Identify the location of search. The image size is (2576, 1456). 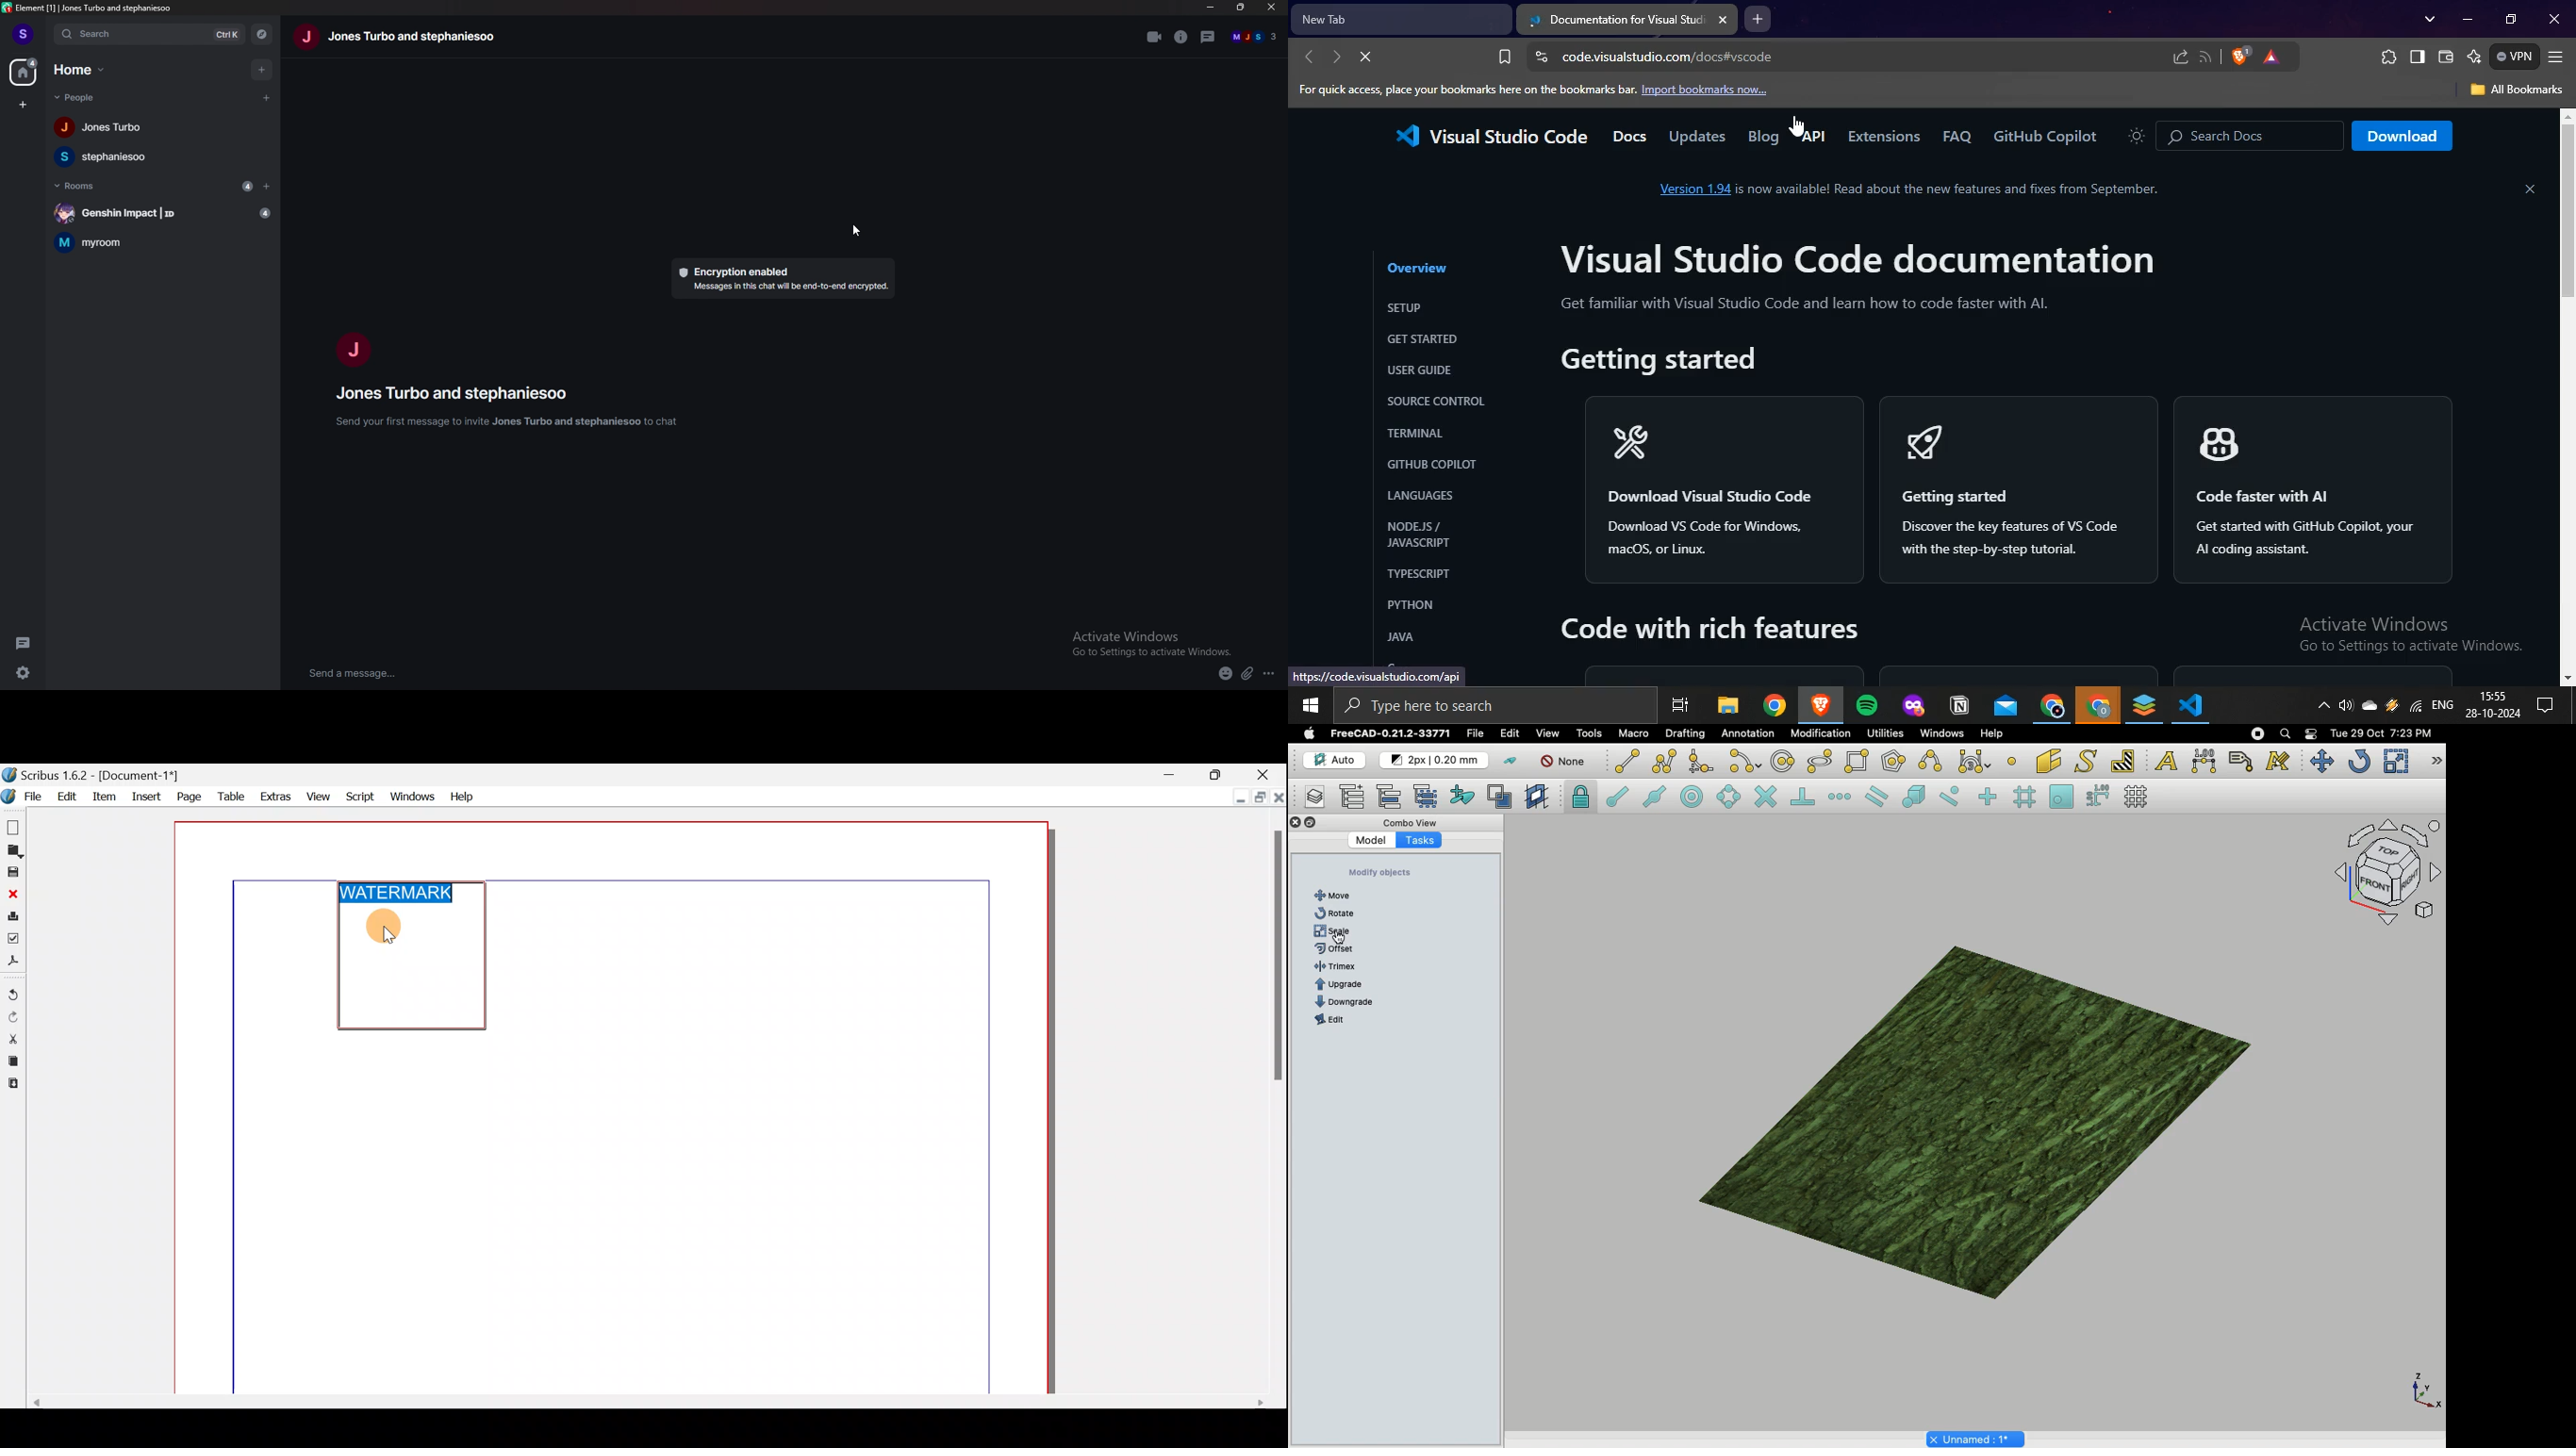
(128, 34).